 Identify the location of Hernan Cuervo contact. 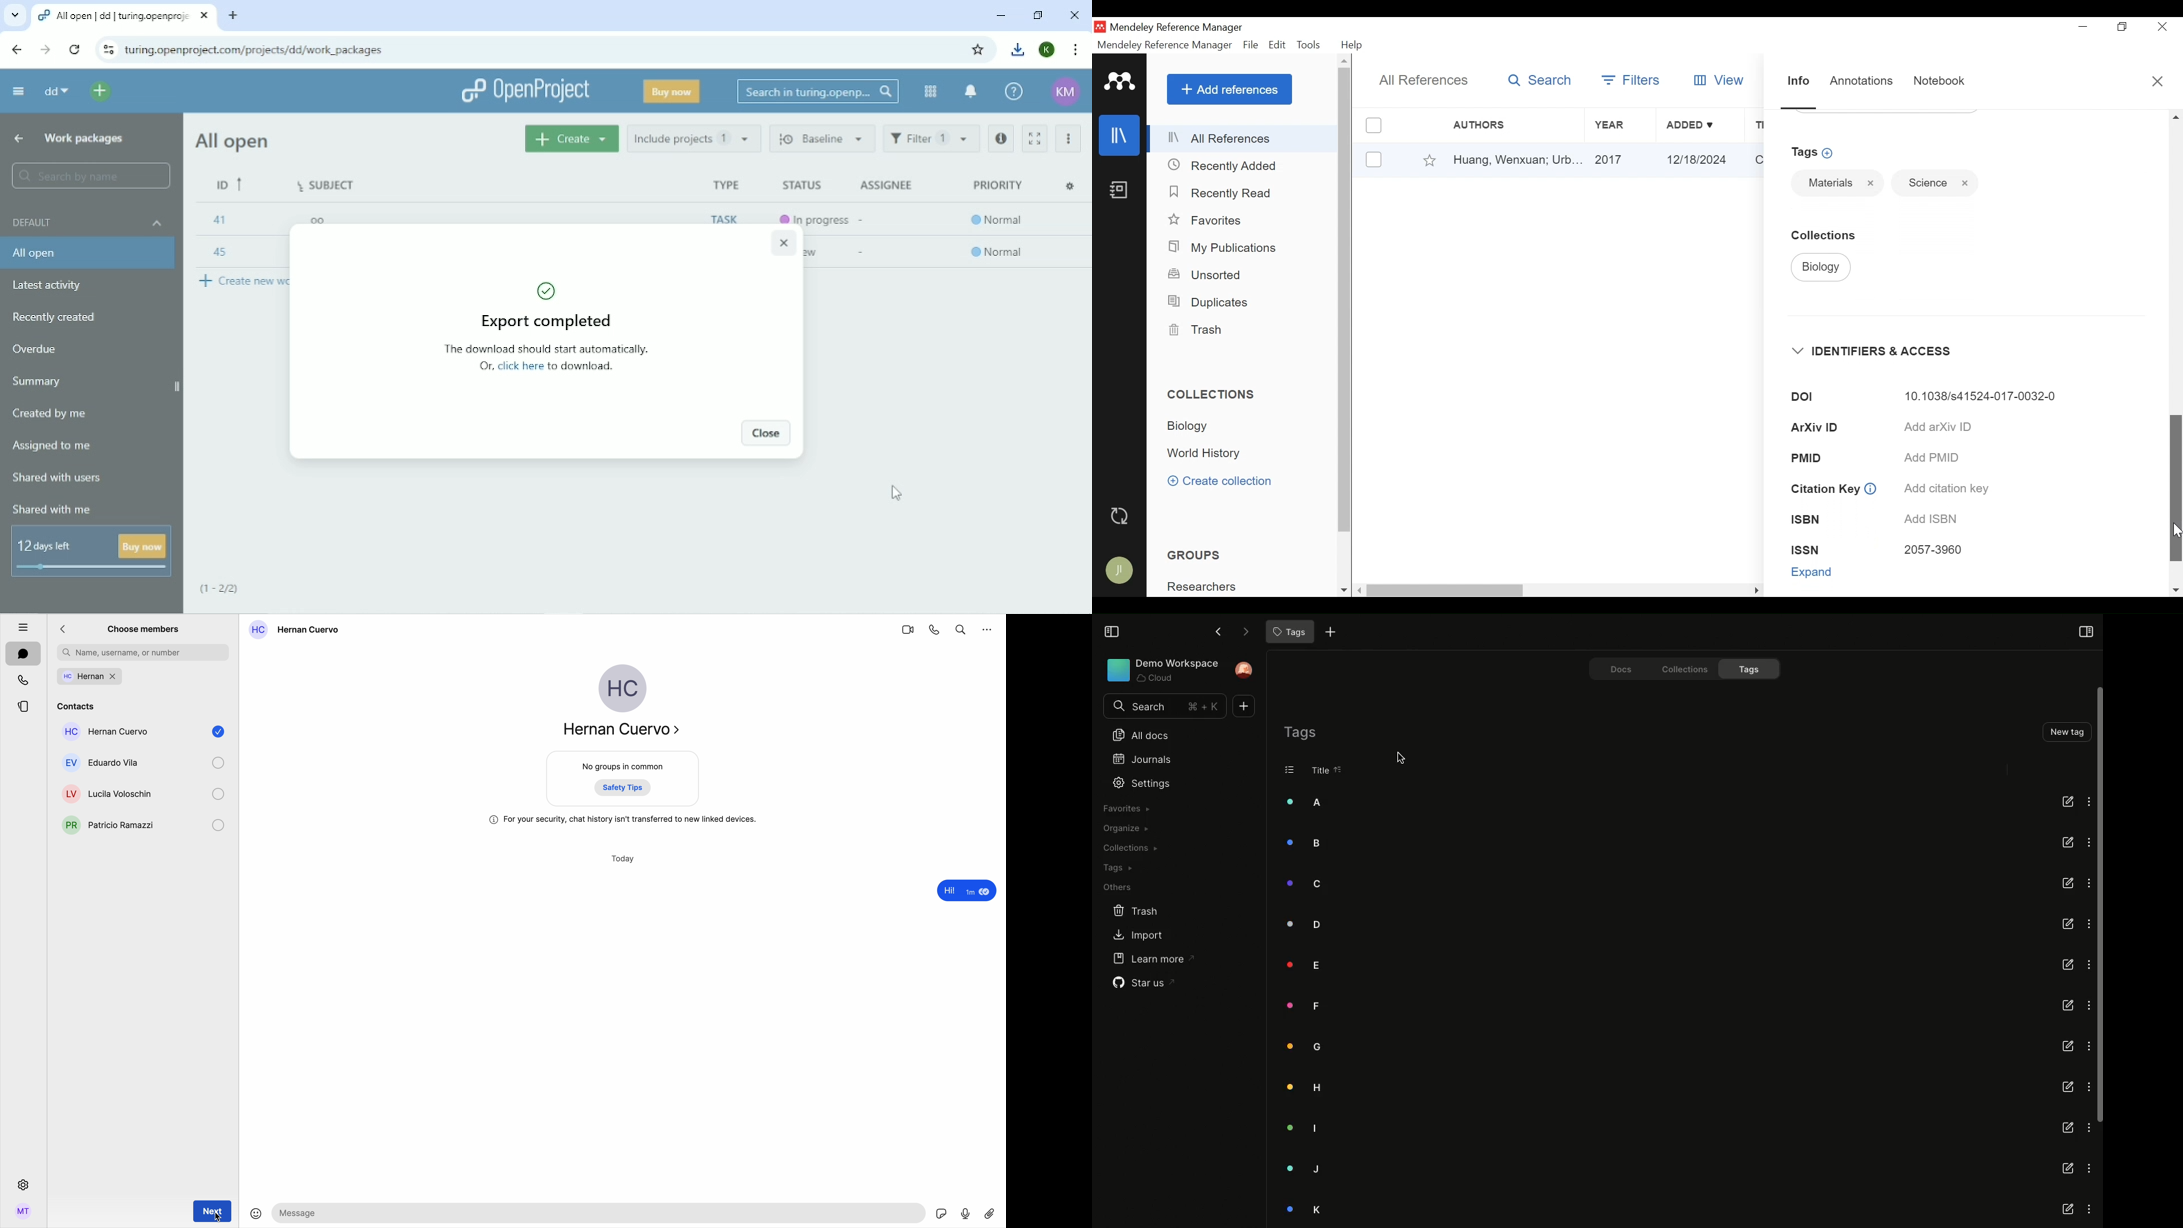
(297, 630).